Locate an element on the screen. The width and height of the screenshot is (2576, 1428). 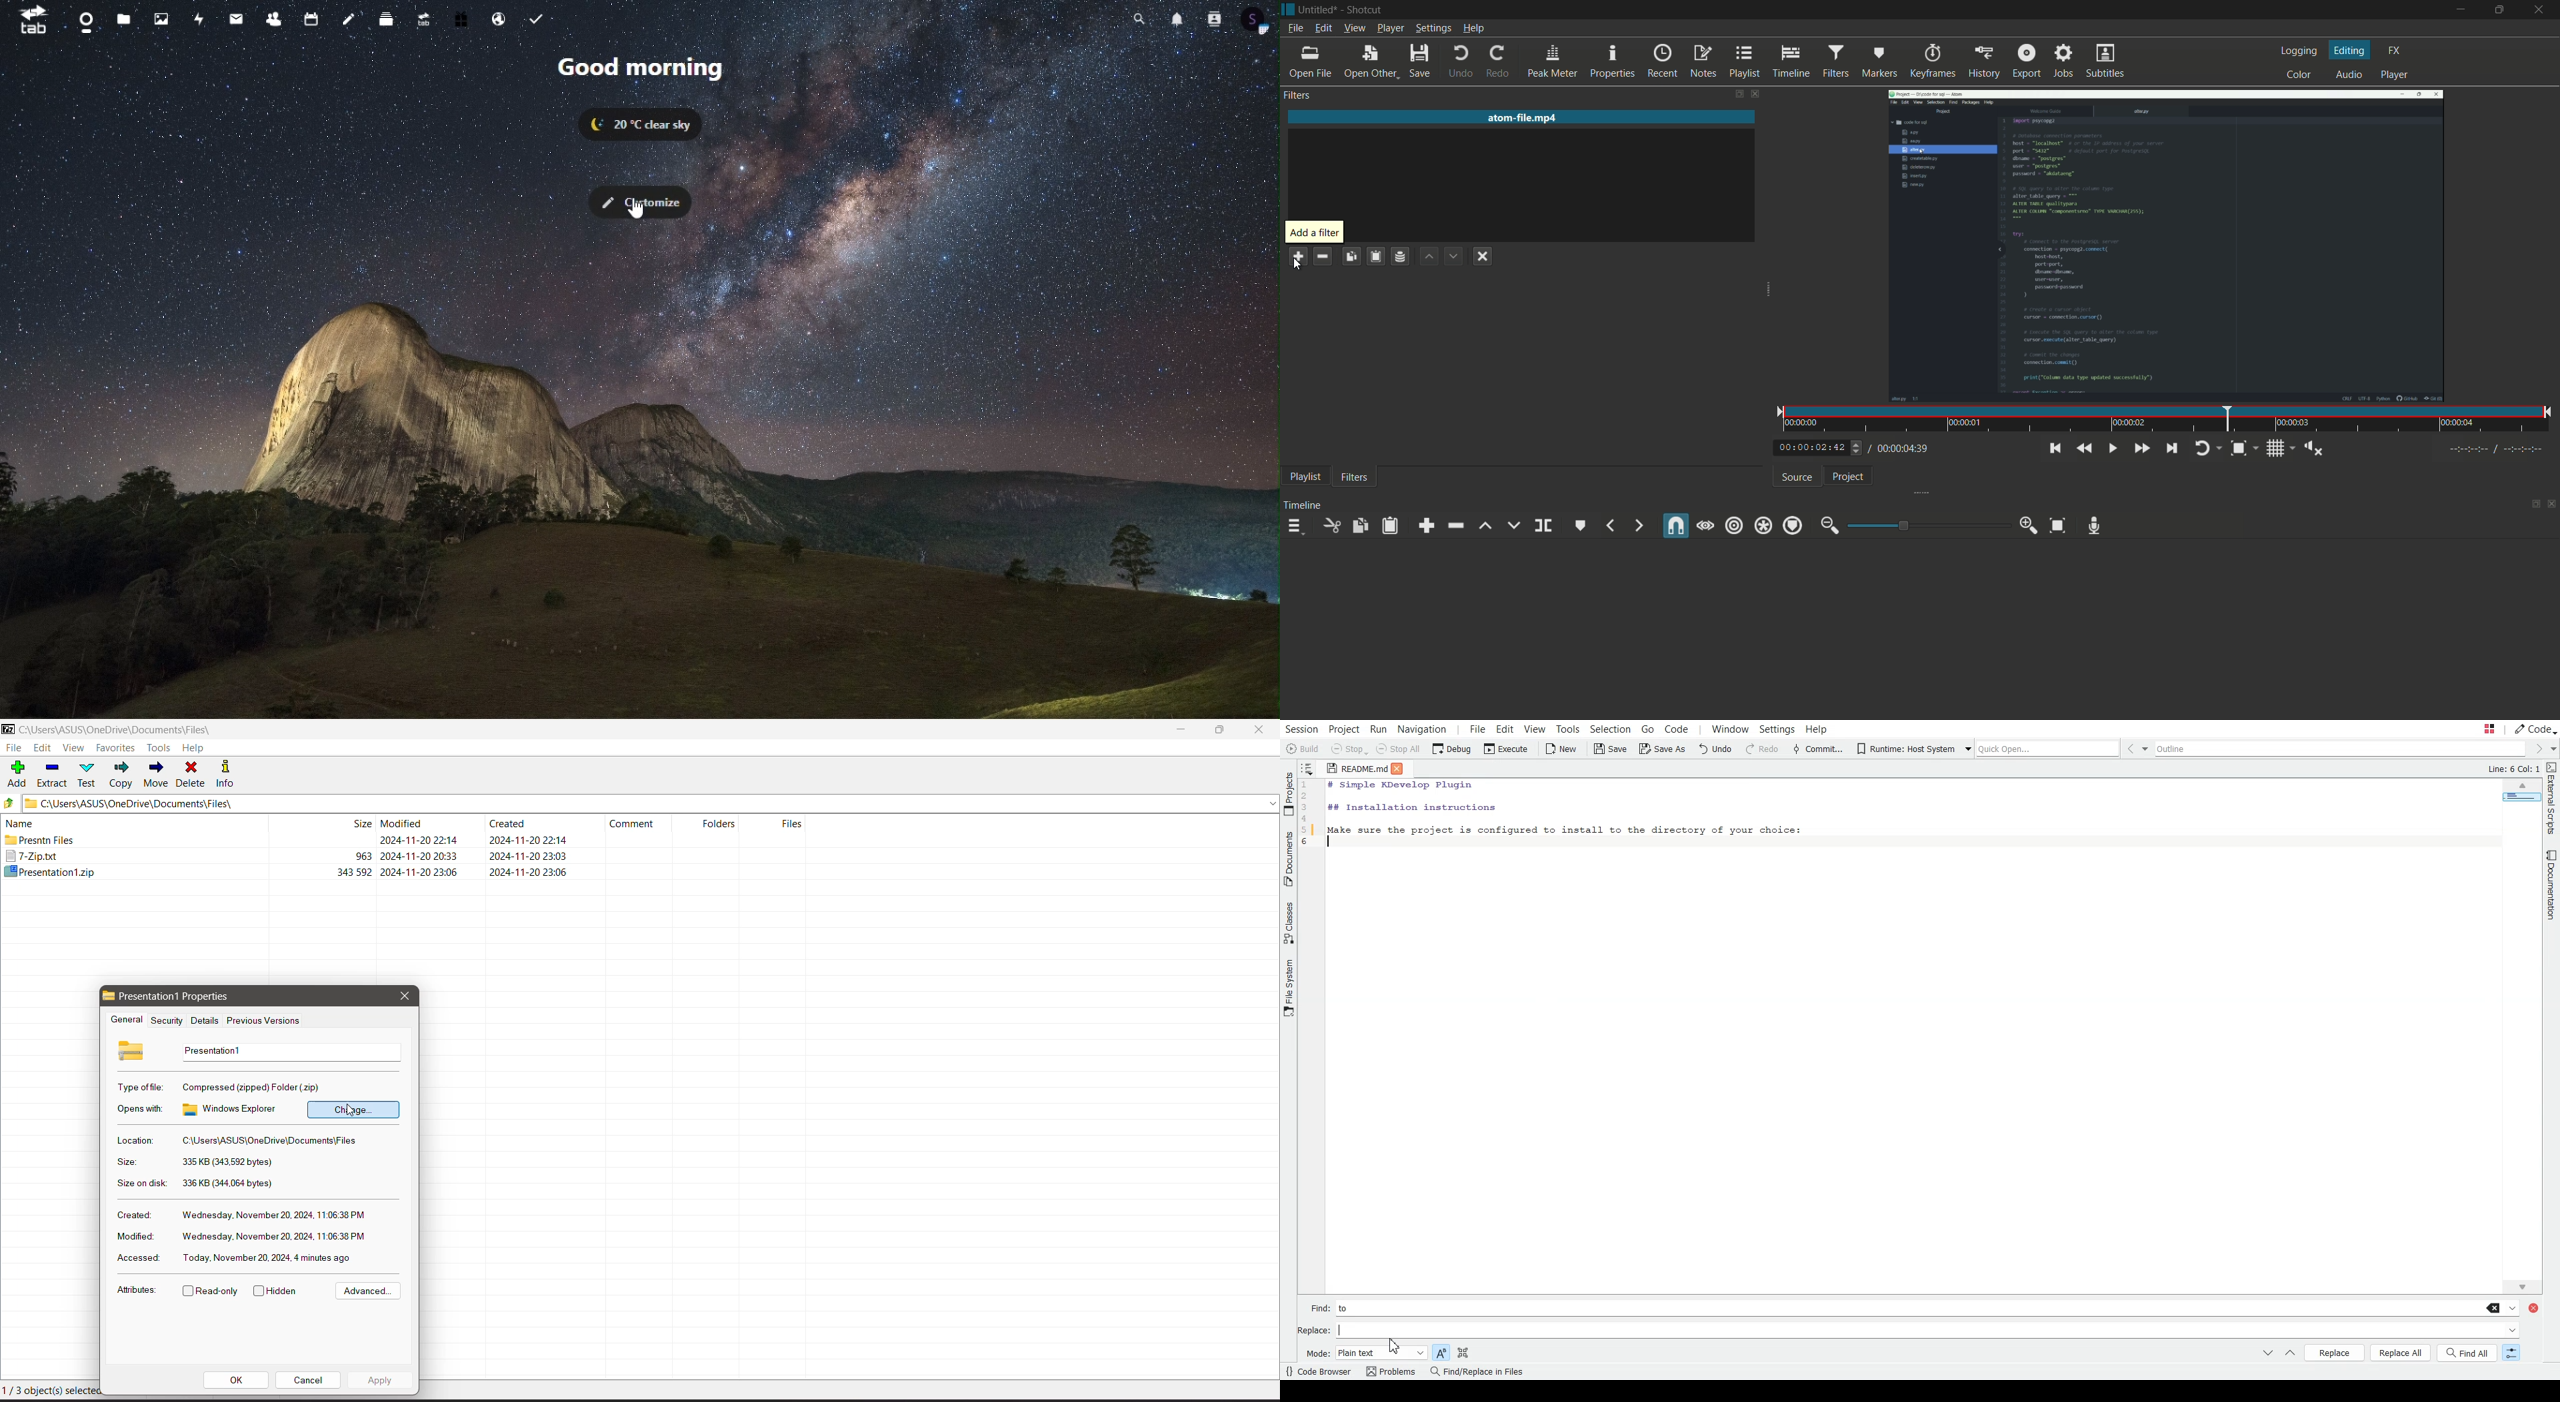
close filter is located at coordinates (1753, 93).